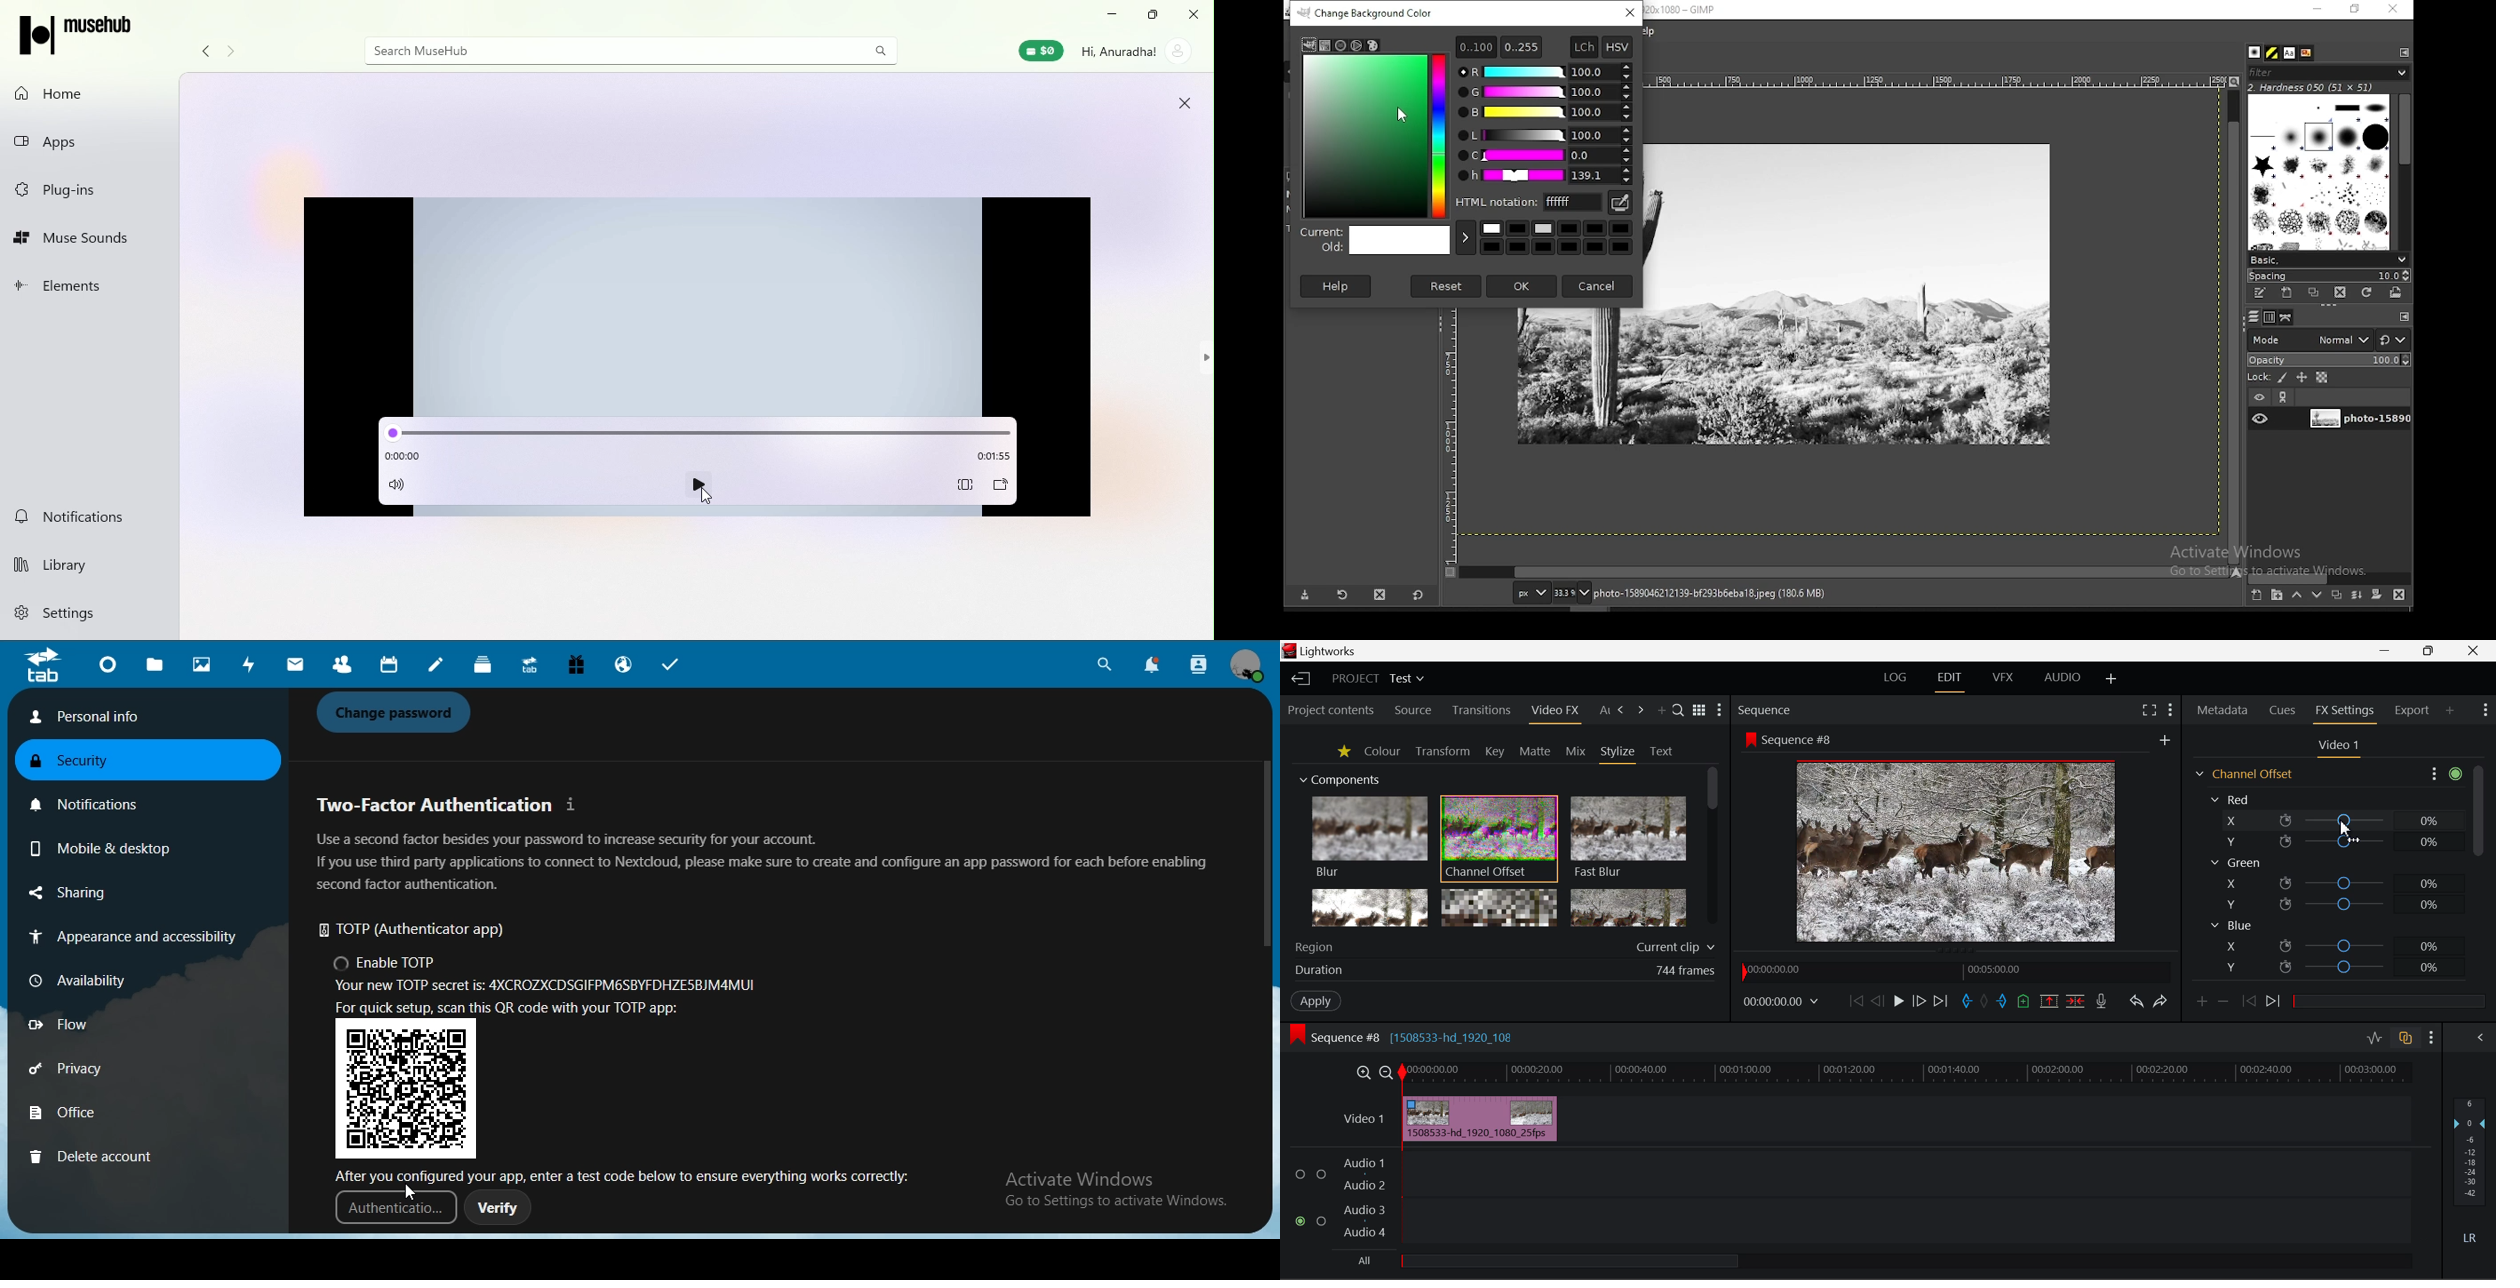 The width and height of the screenshot is (2520, 1288). I want to click on Library, so click(88, 564).